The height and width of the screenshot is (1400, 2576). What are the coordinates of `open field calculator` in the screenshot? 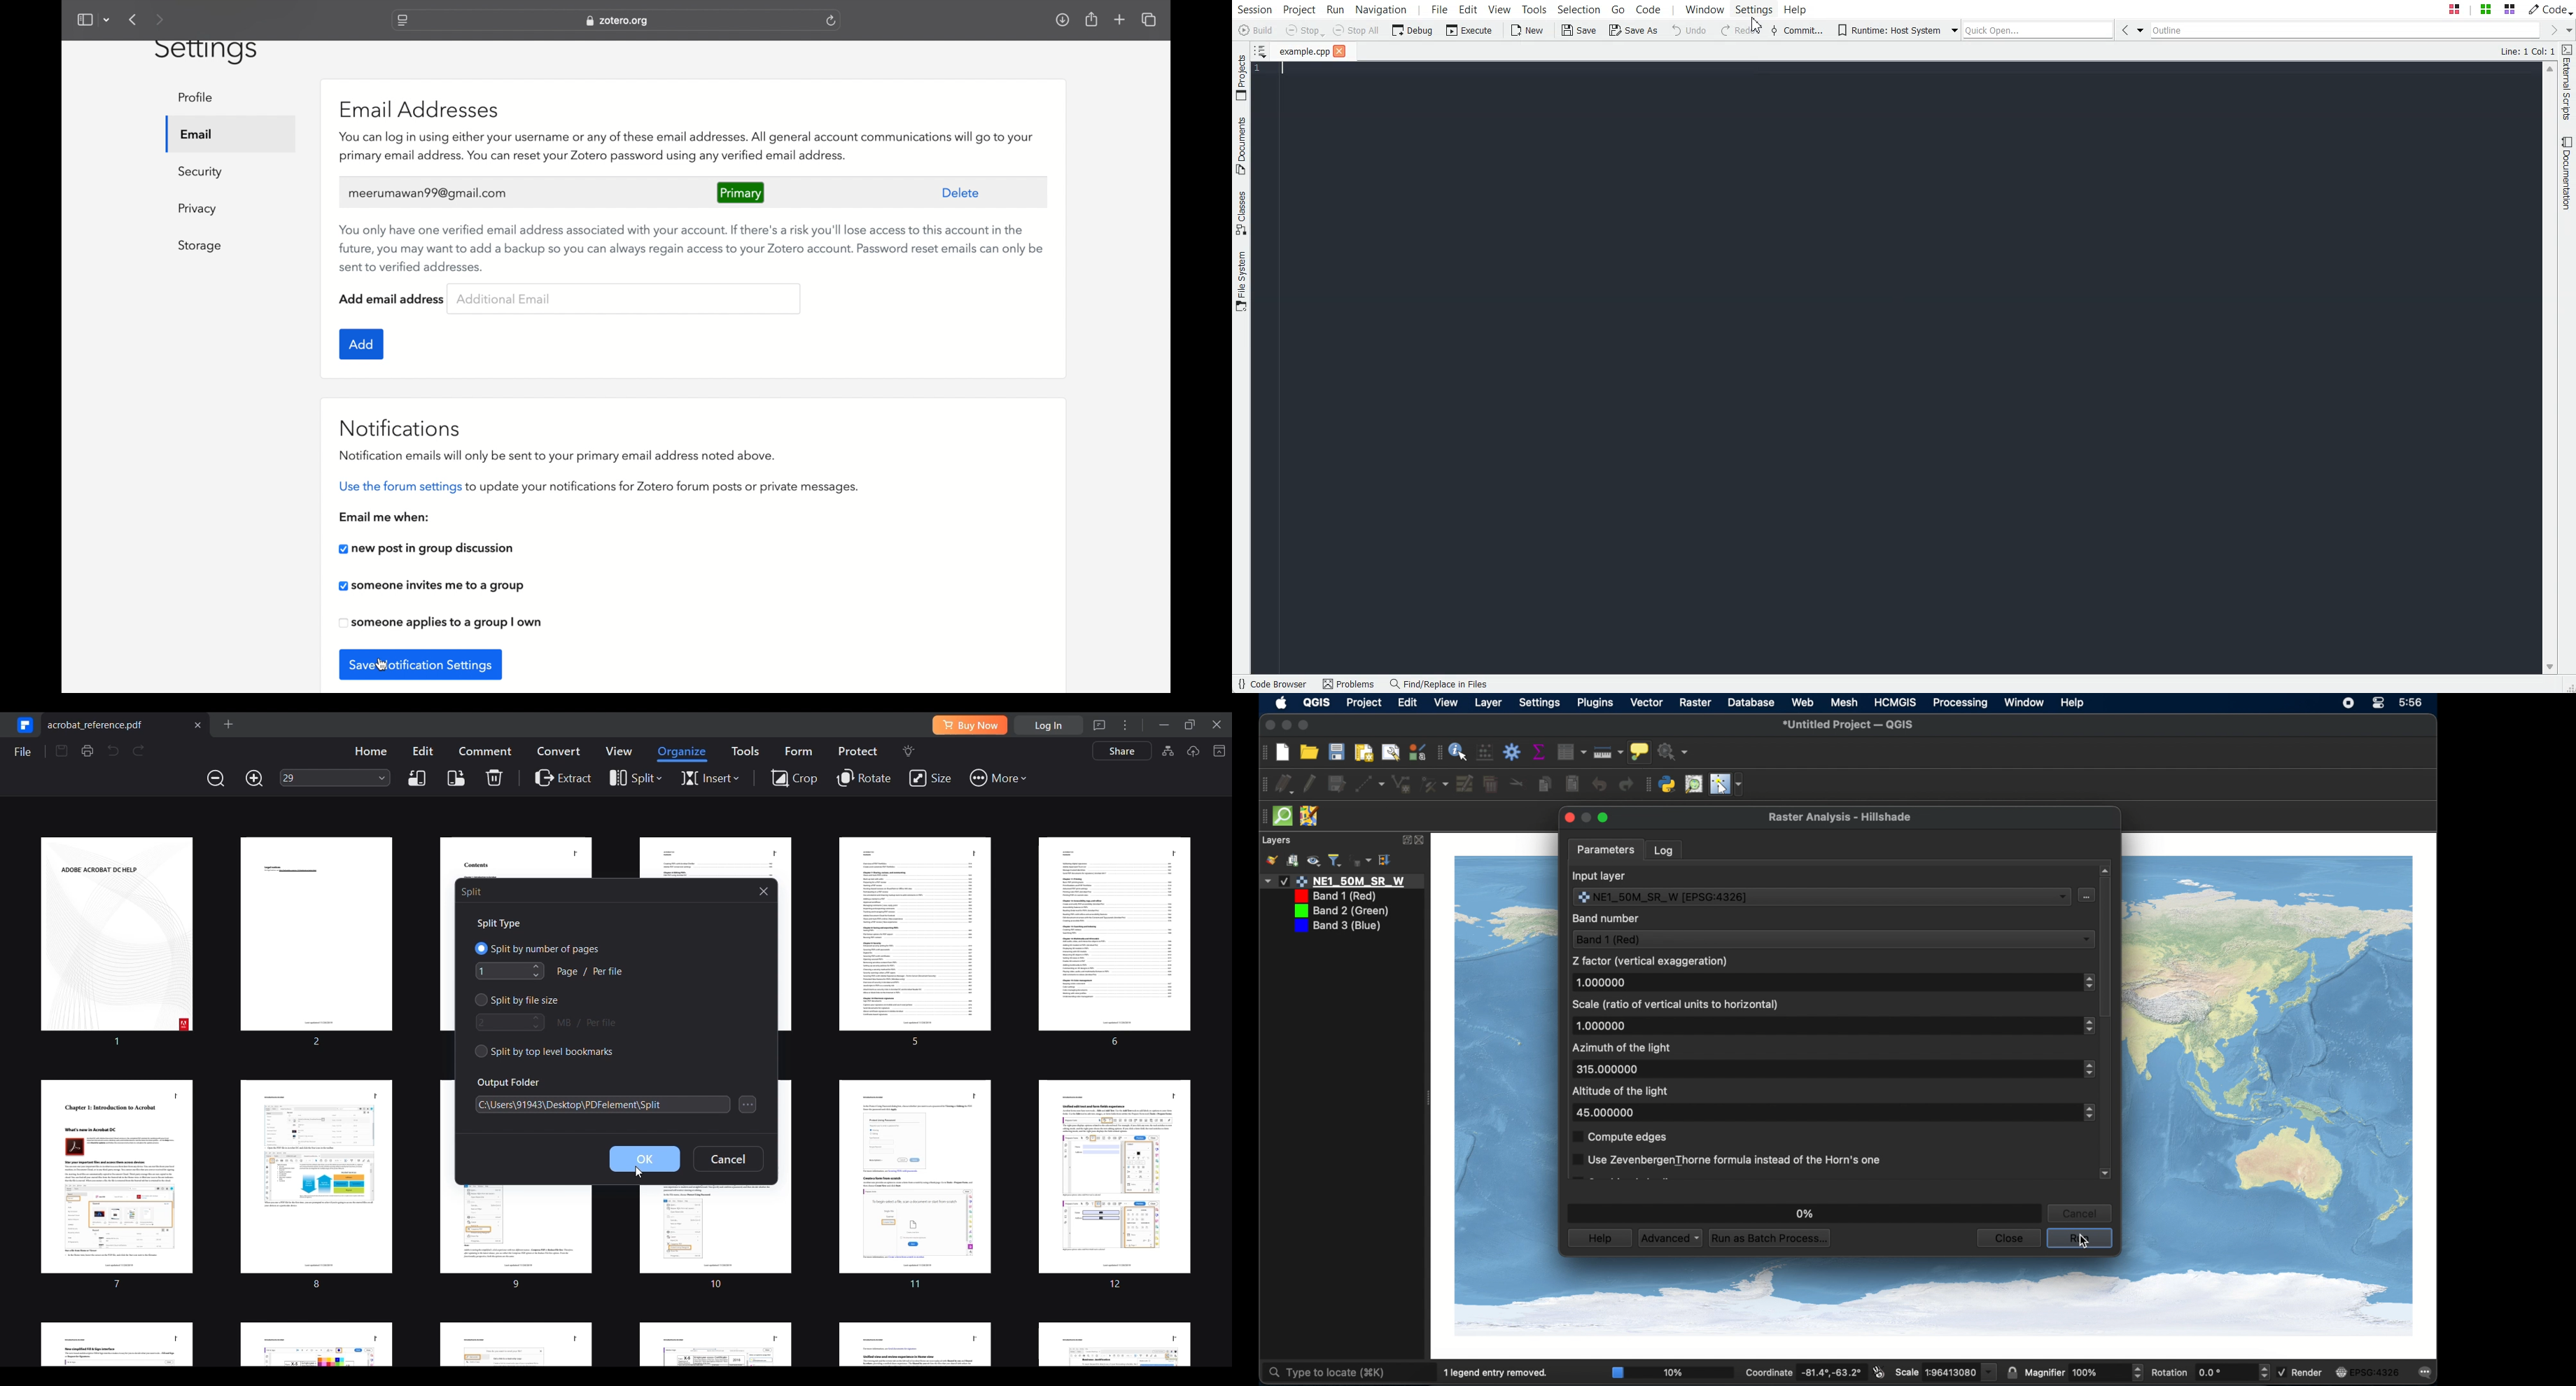 It's located at (1485, 753).